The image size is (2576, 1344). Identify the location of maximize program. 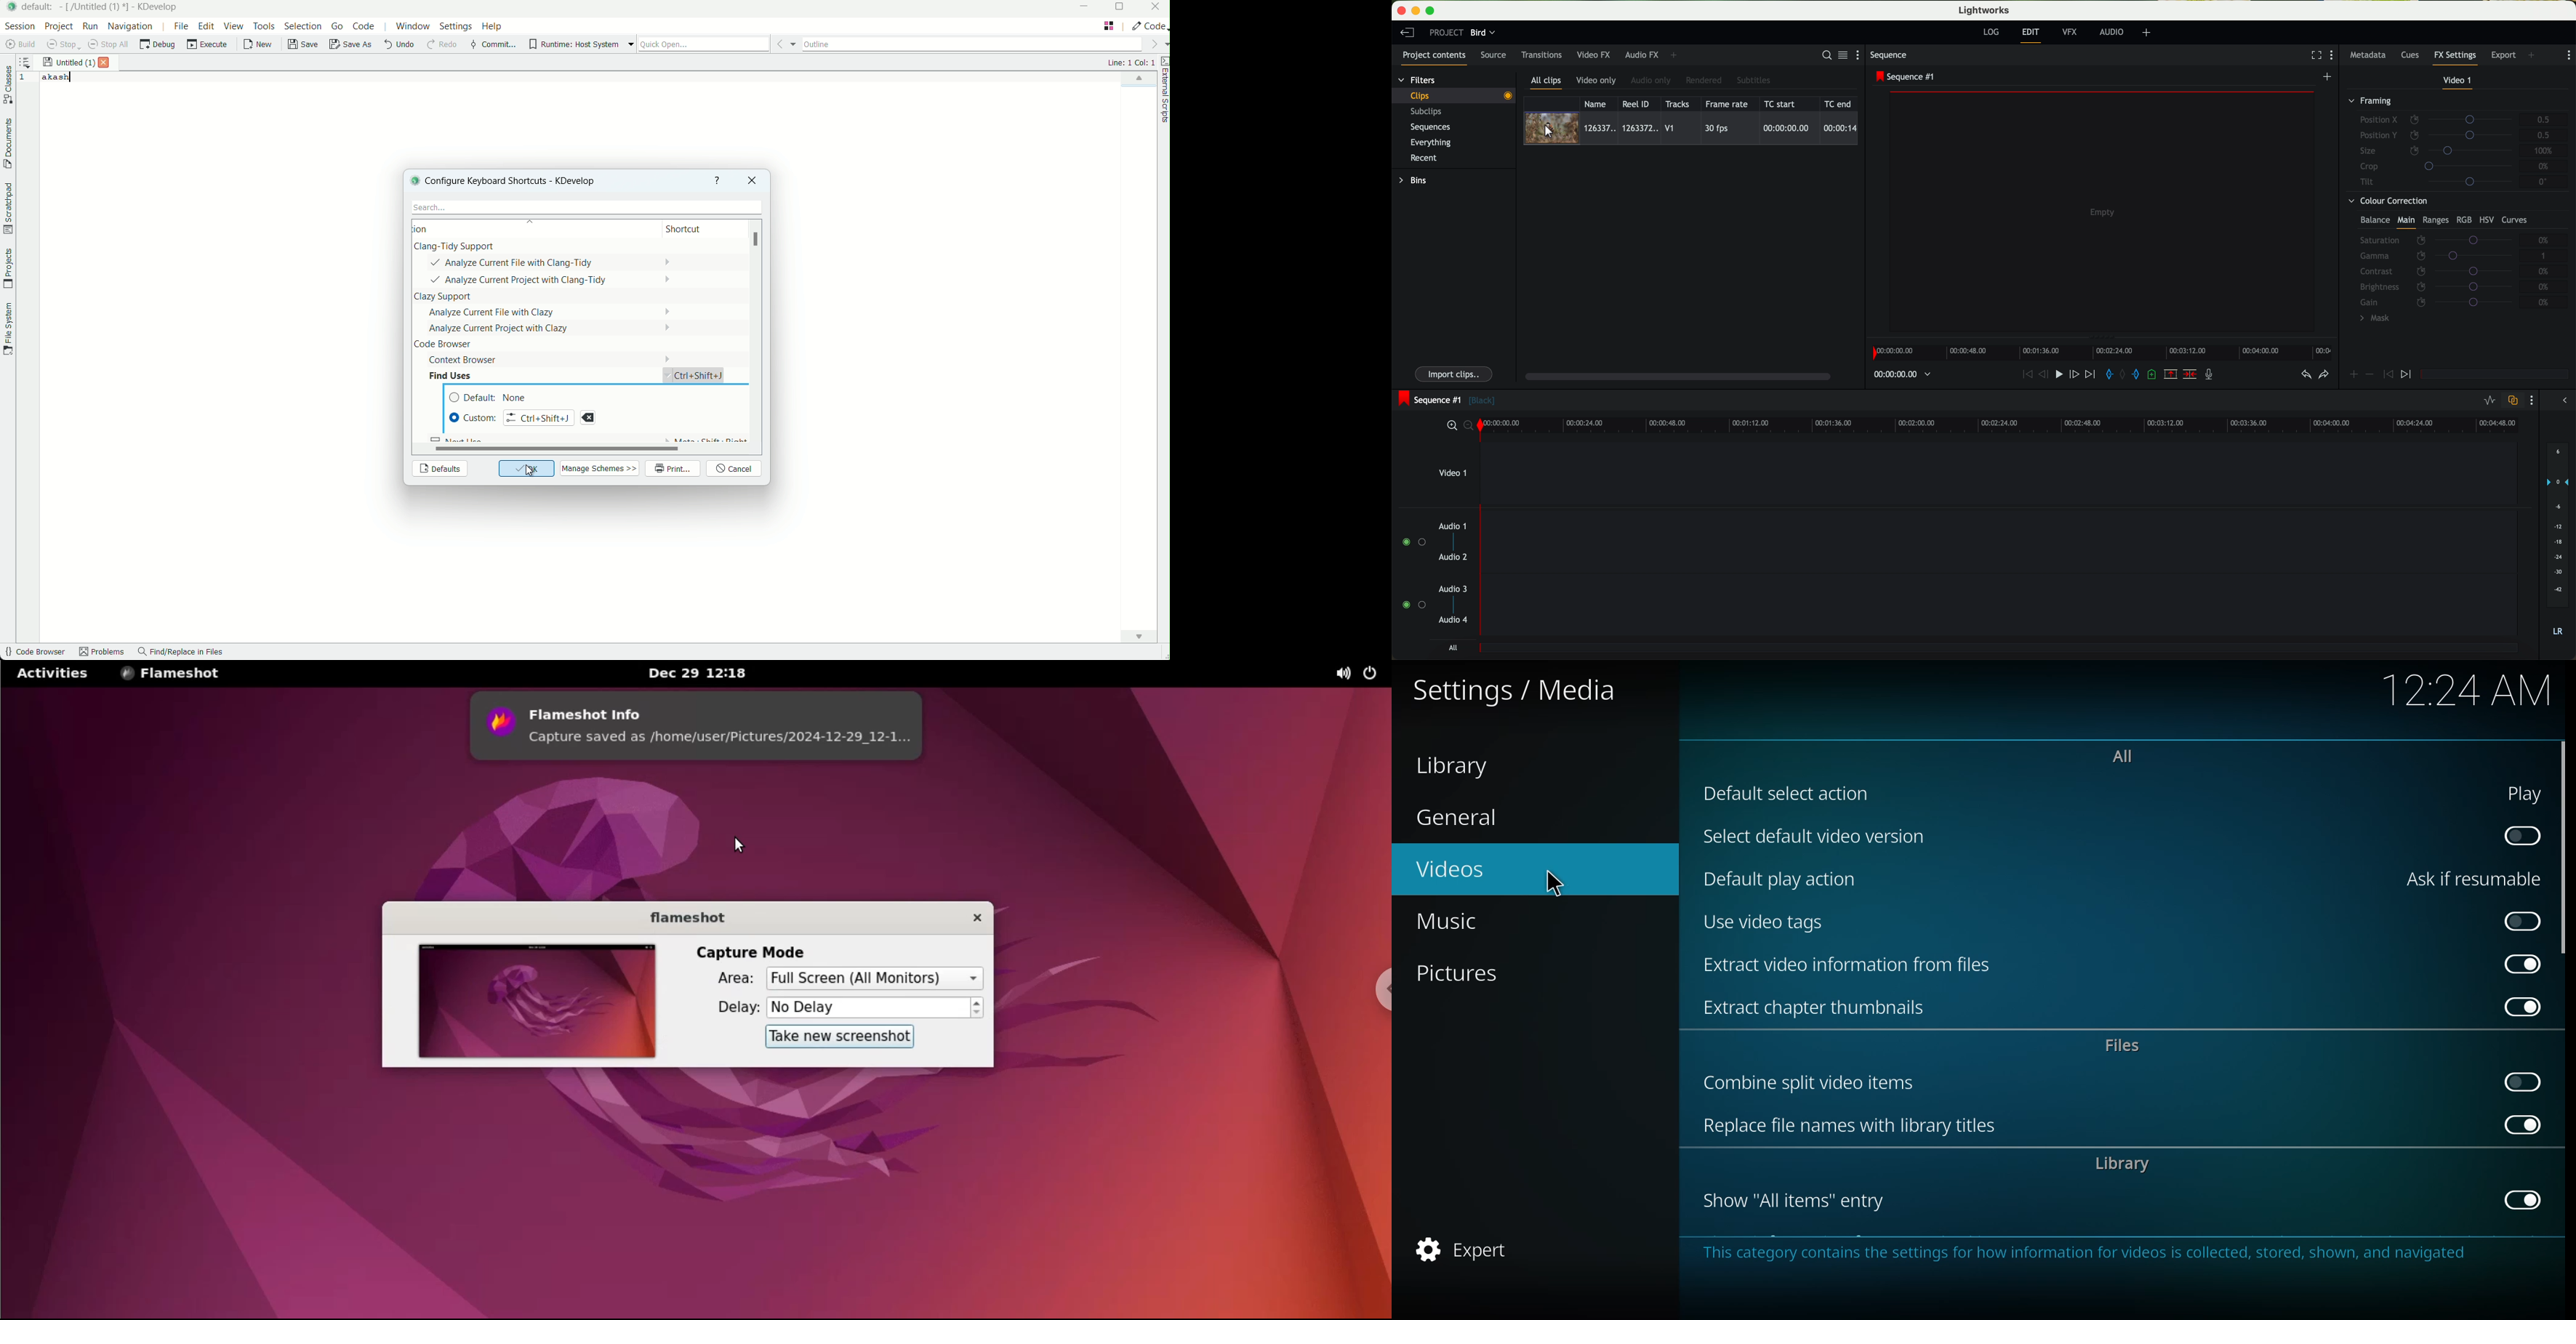
(1432, 11).